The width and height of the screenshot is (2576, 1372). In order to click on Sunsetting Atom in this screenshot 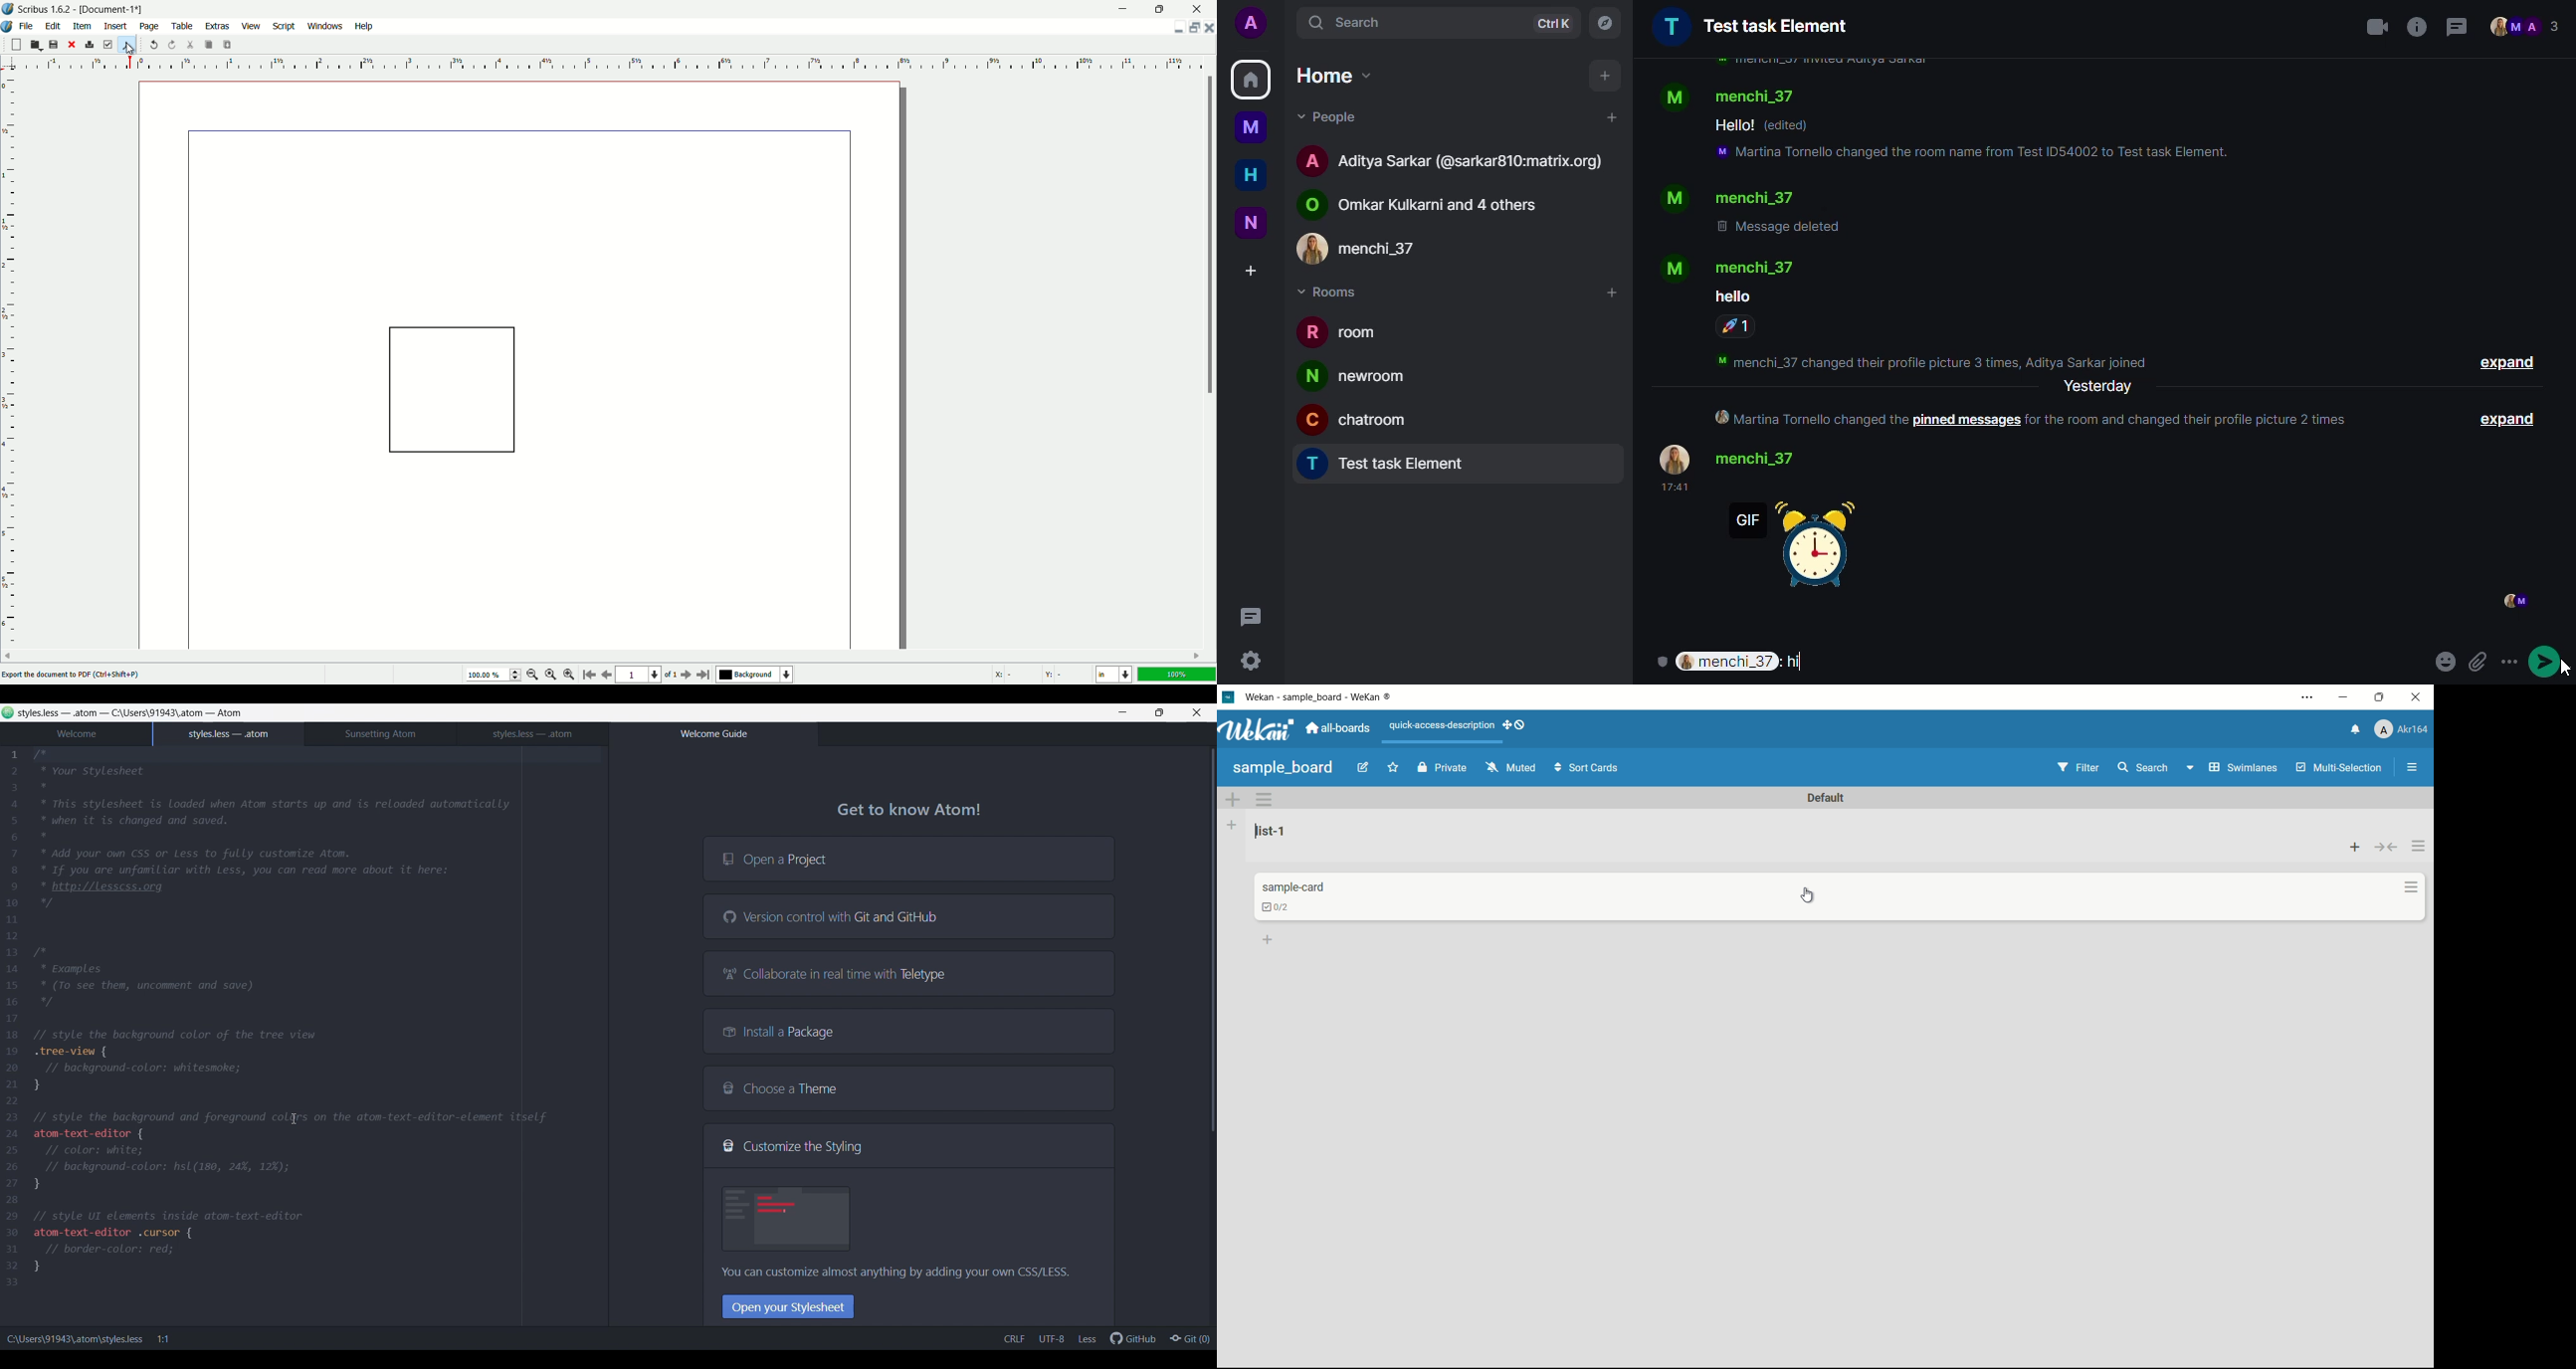, I will do `click(380, 734)`.